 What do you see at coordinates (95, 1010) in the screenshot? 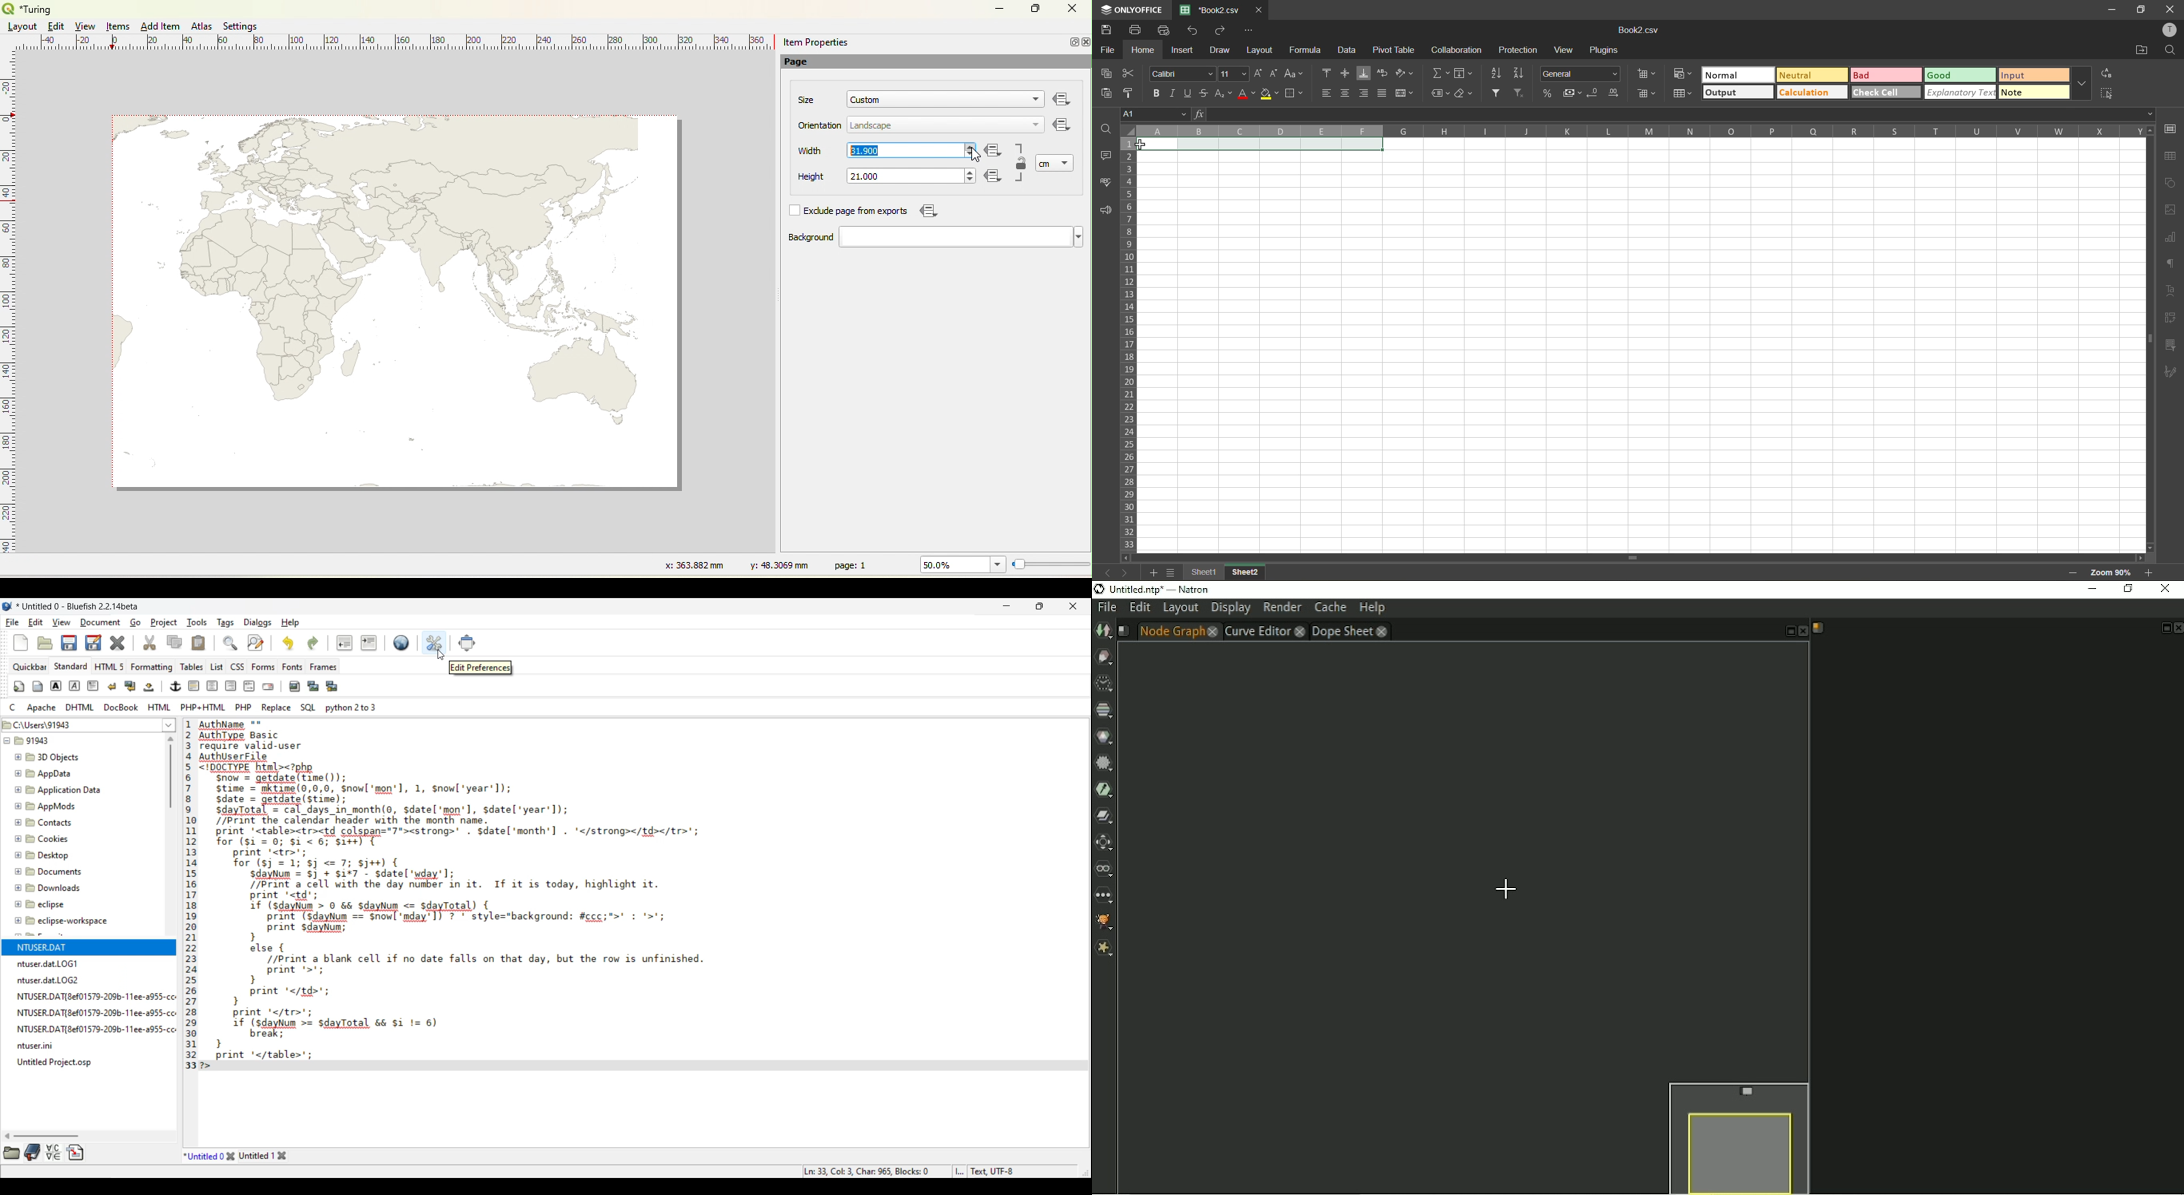
I see `NTUSER.DATI8ef01579-209b-11ee-2955-cc+` at bounding box center [95, 1010].